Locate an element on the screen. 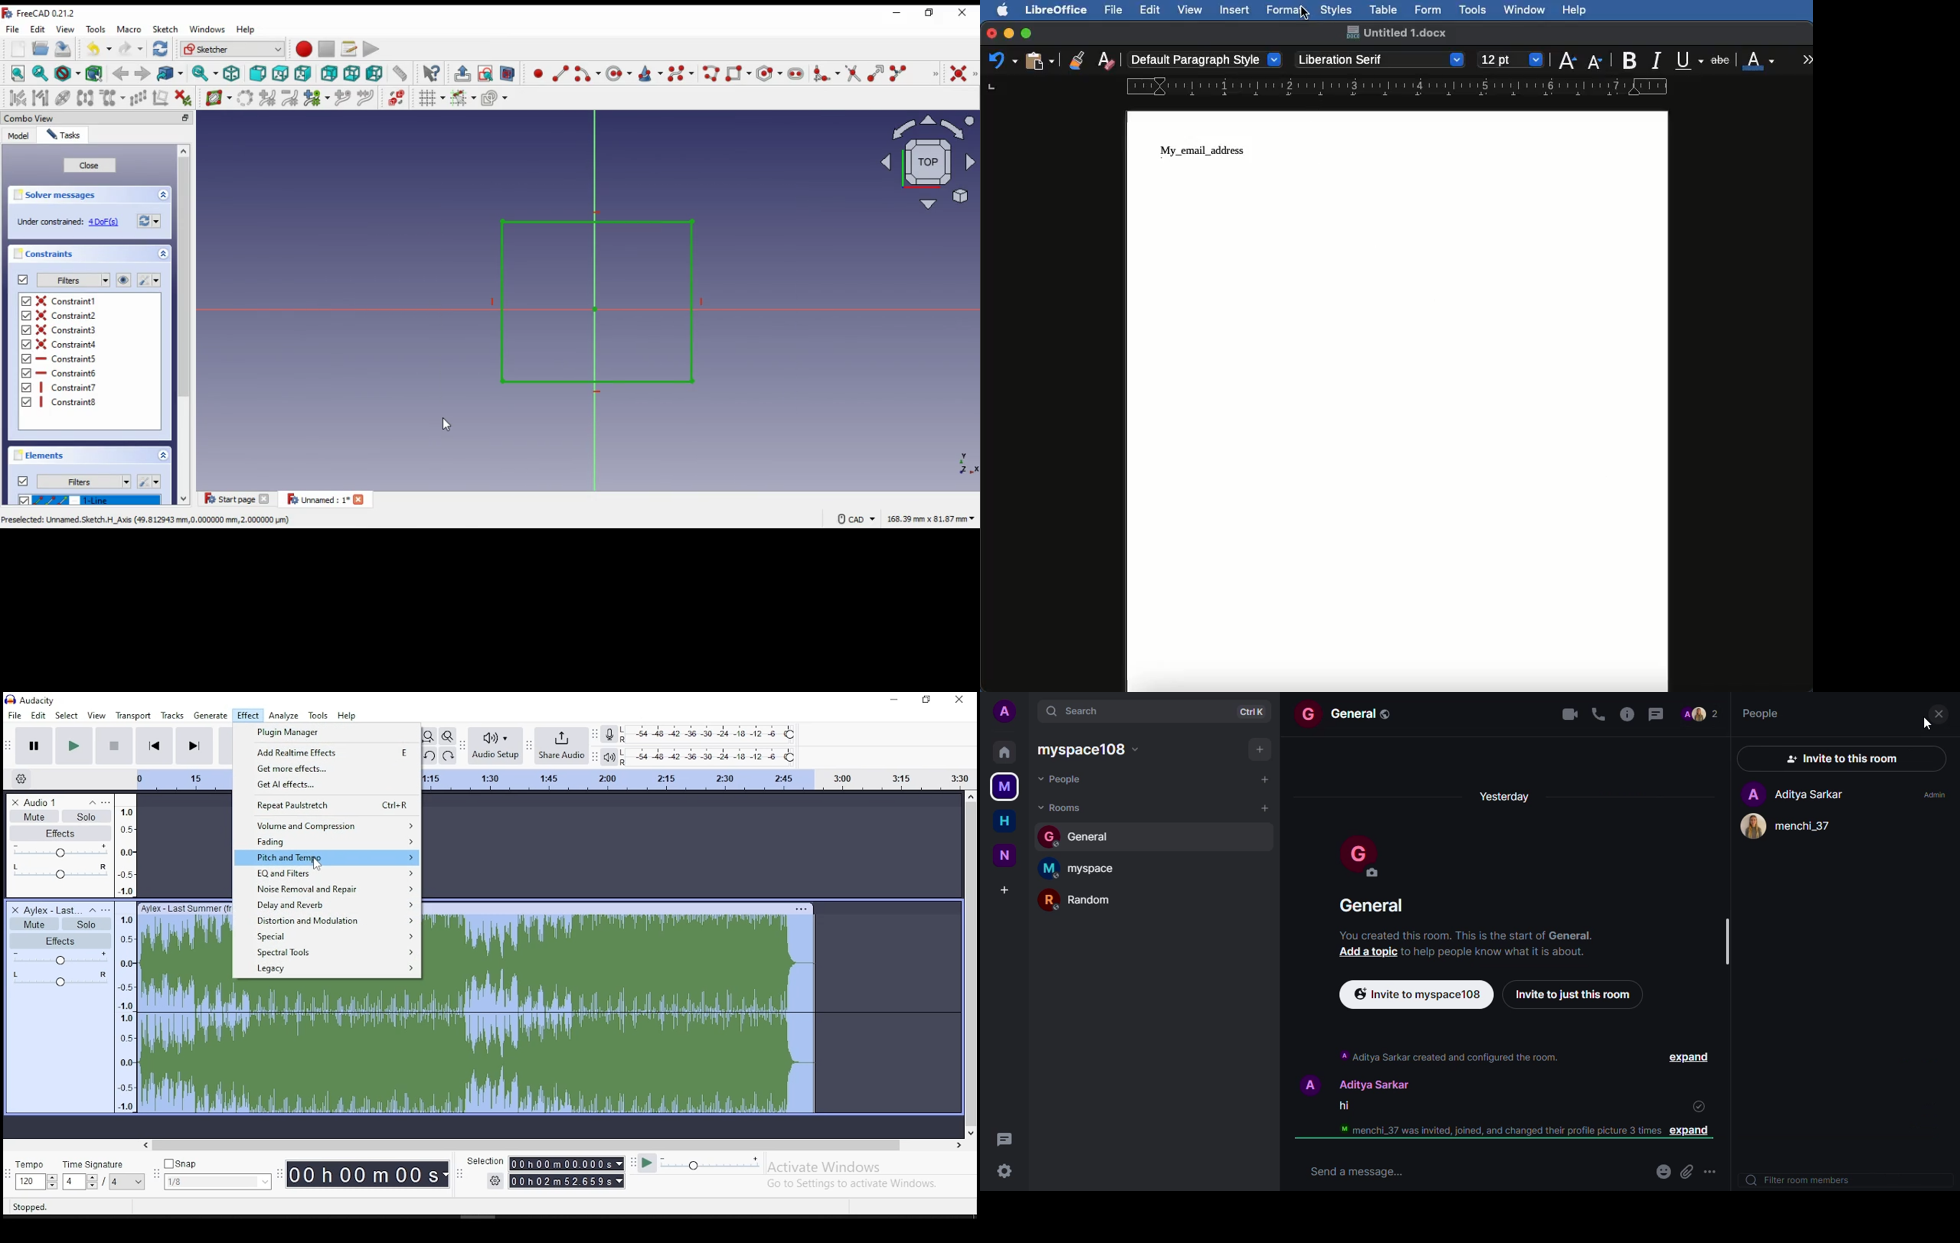 This screenshot has height=1260, width=1960. scale is located at coordinates (697, 779).